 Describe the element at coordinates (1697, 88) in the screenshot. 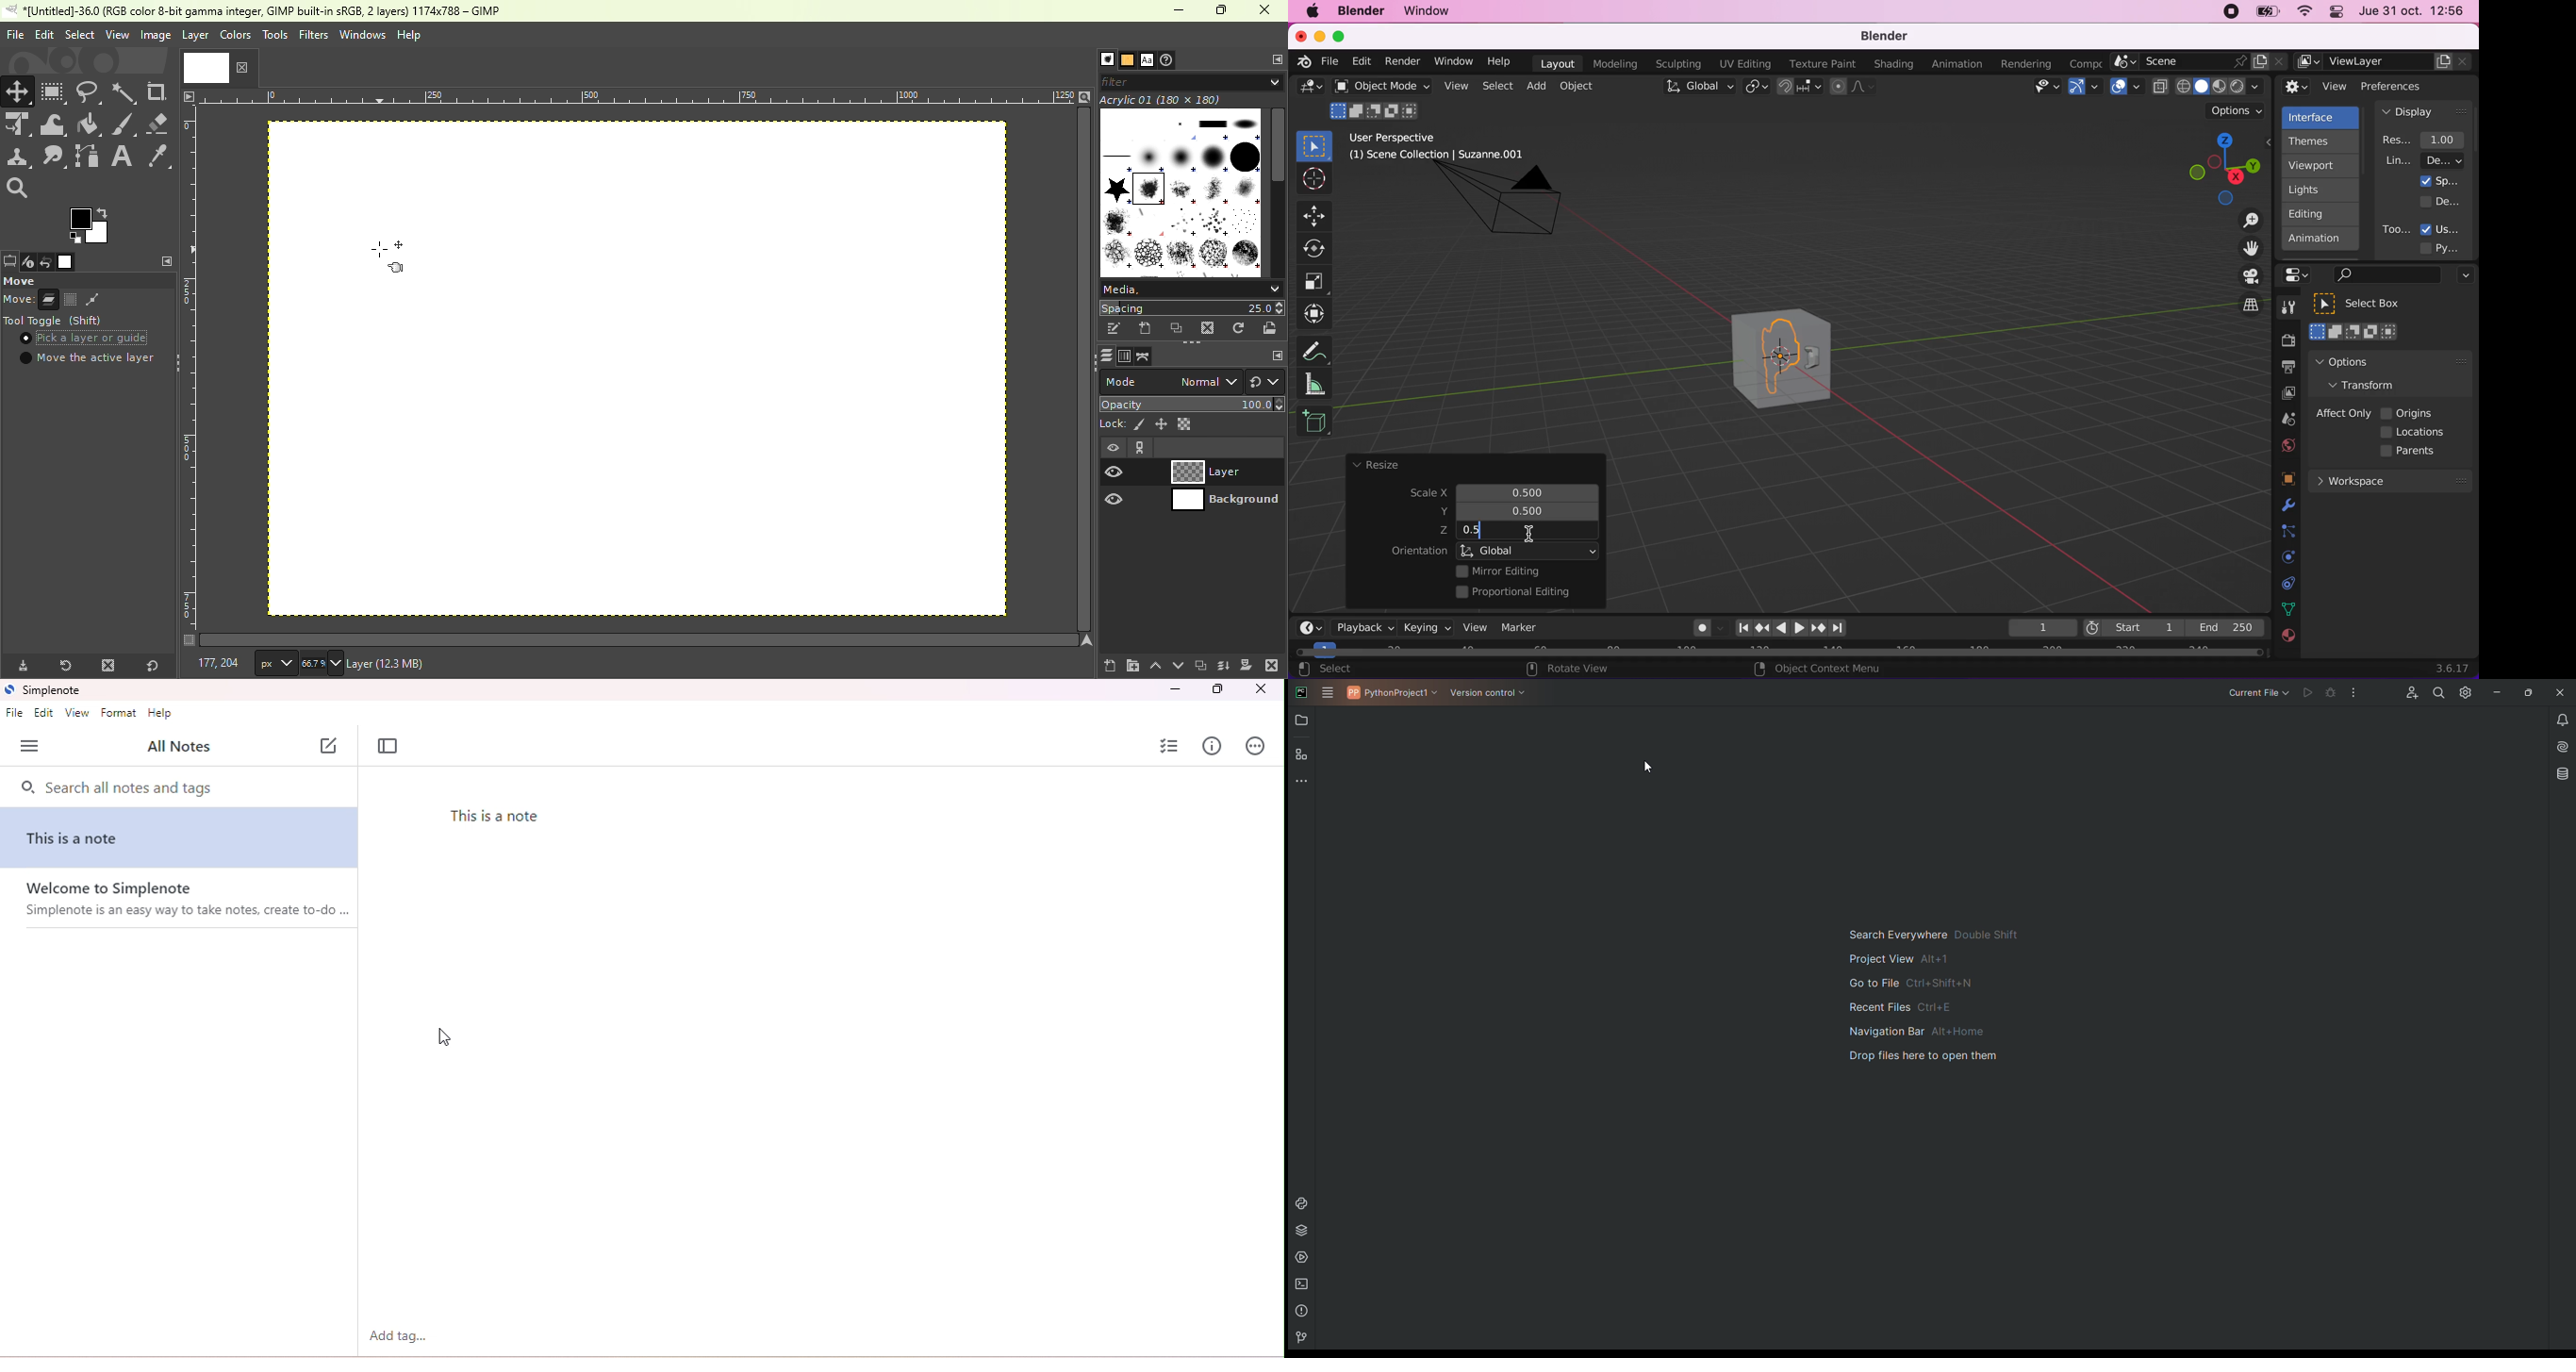

I see `global` at that location.